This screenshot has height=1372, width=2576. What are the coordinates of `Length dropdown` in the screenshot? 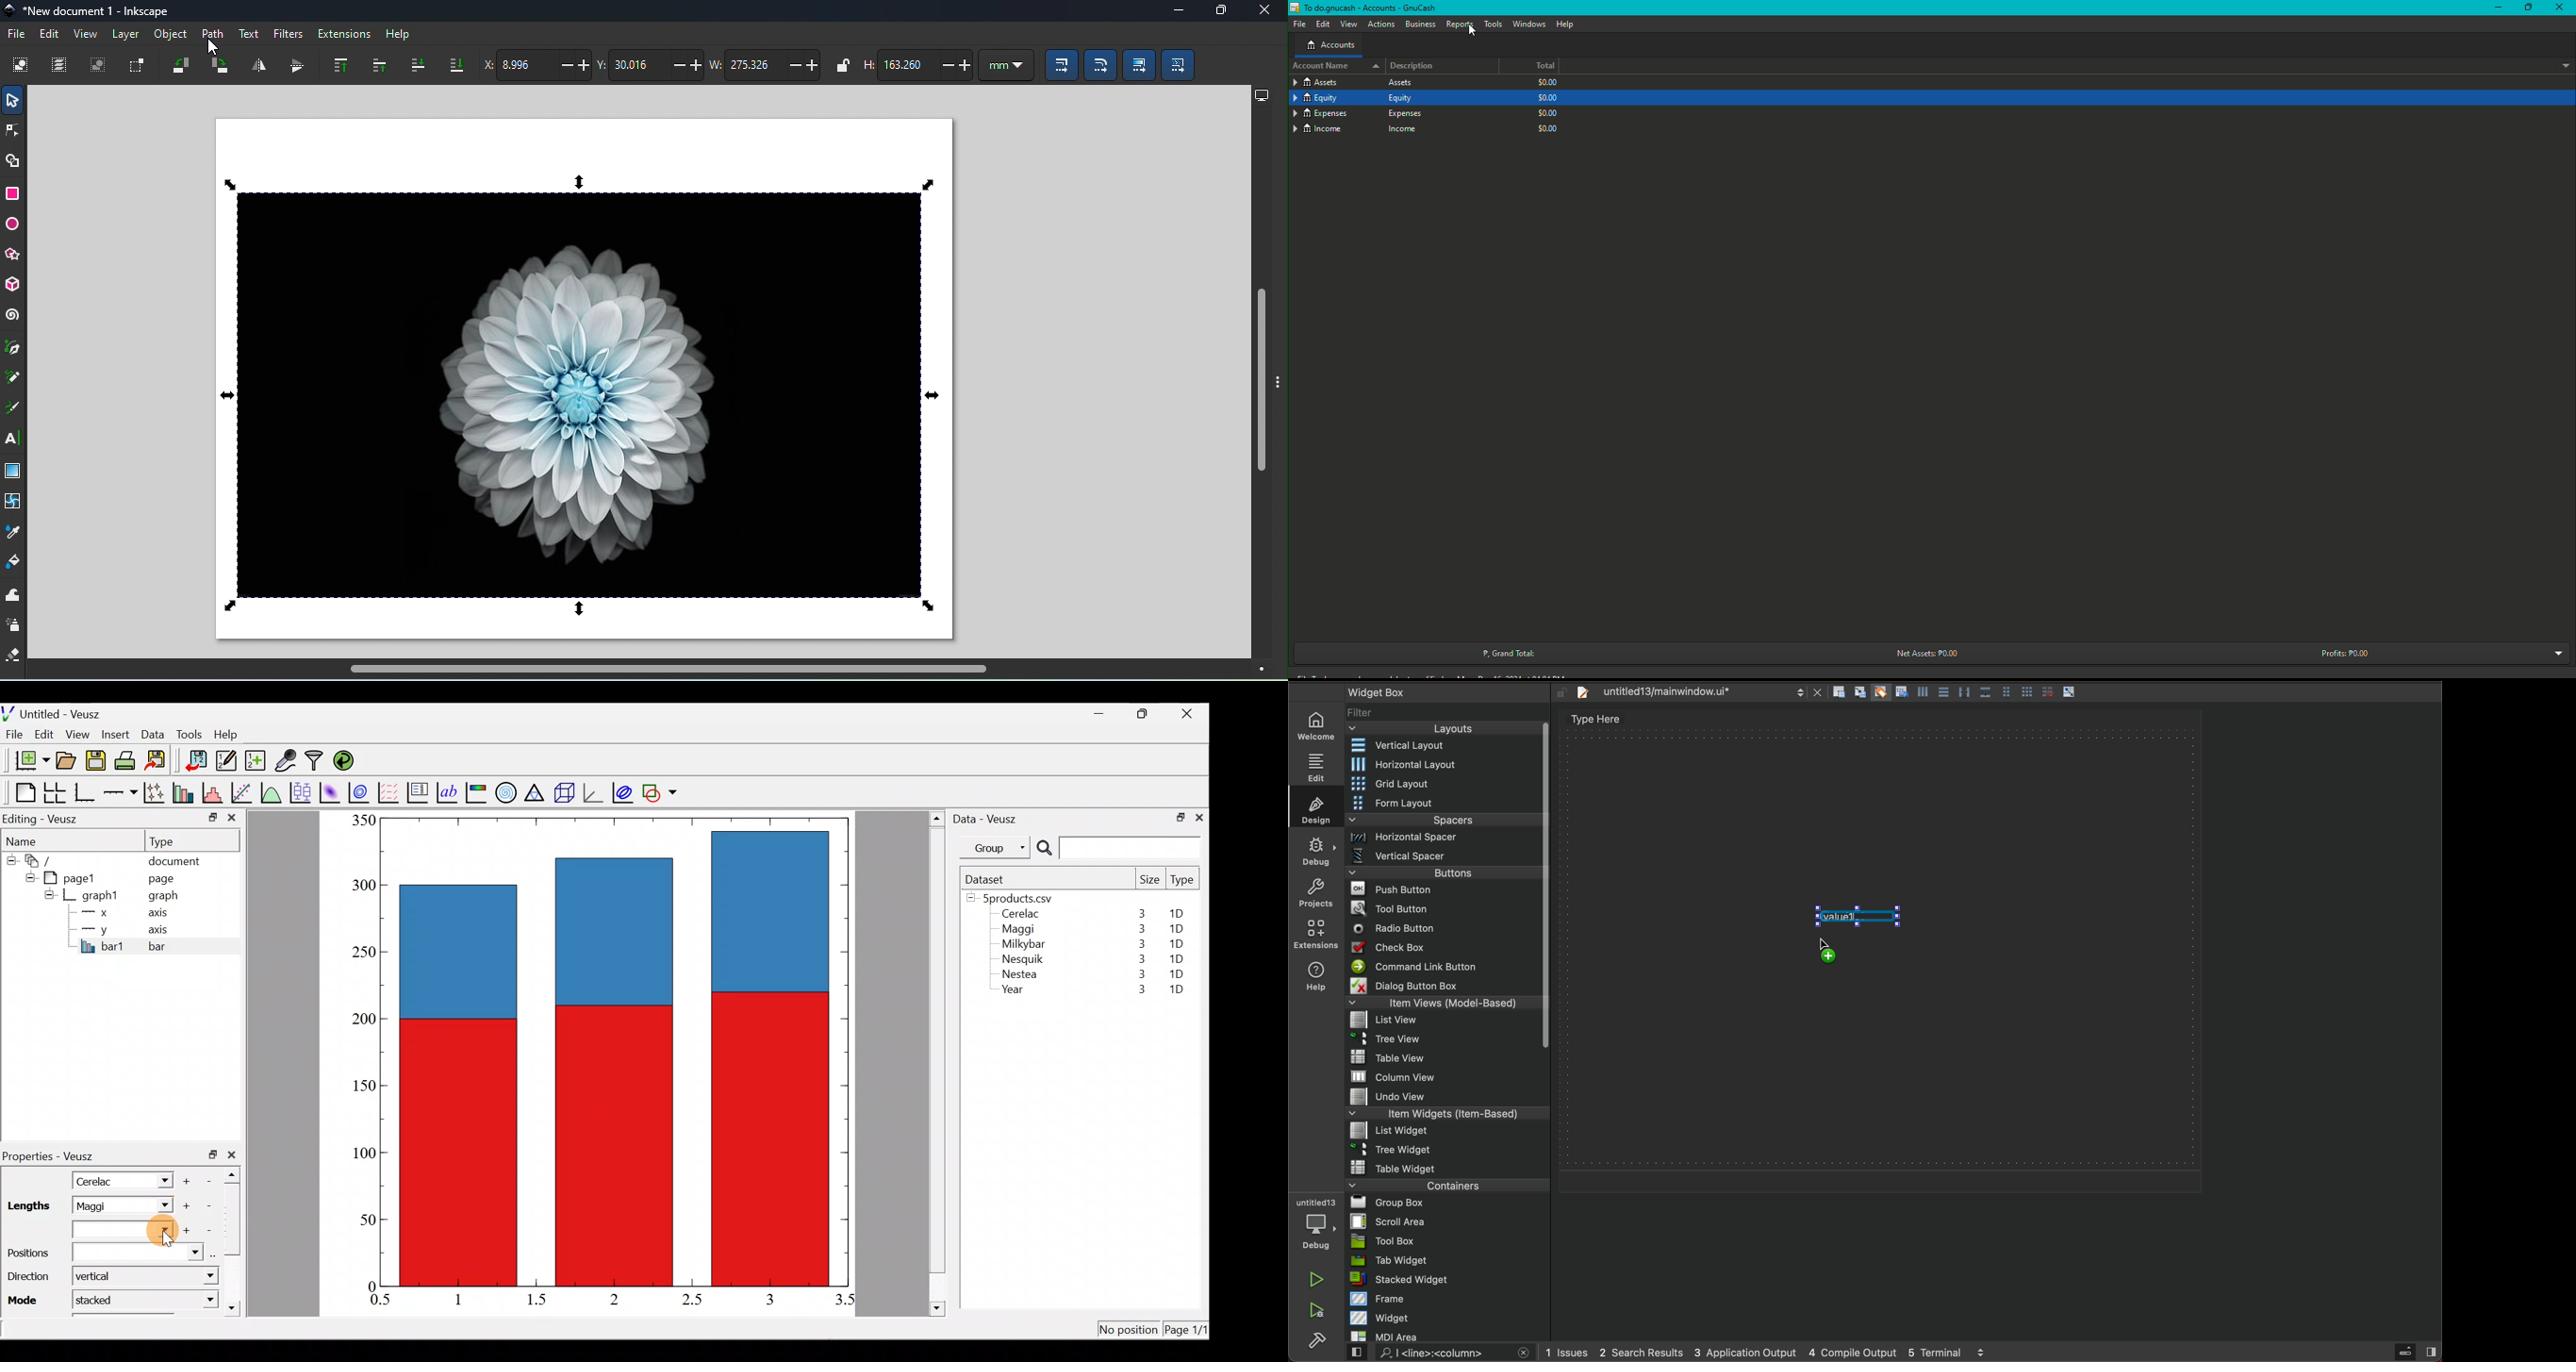 It's located at (159, 1180).